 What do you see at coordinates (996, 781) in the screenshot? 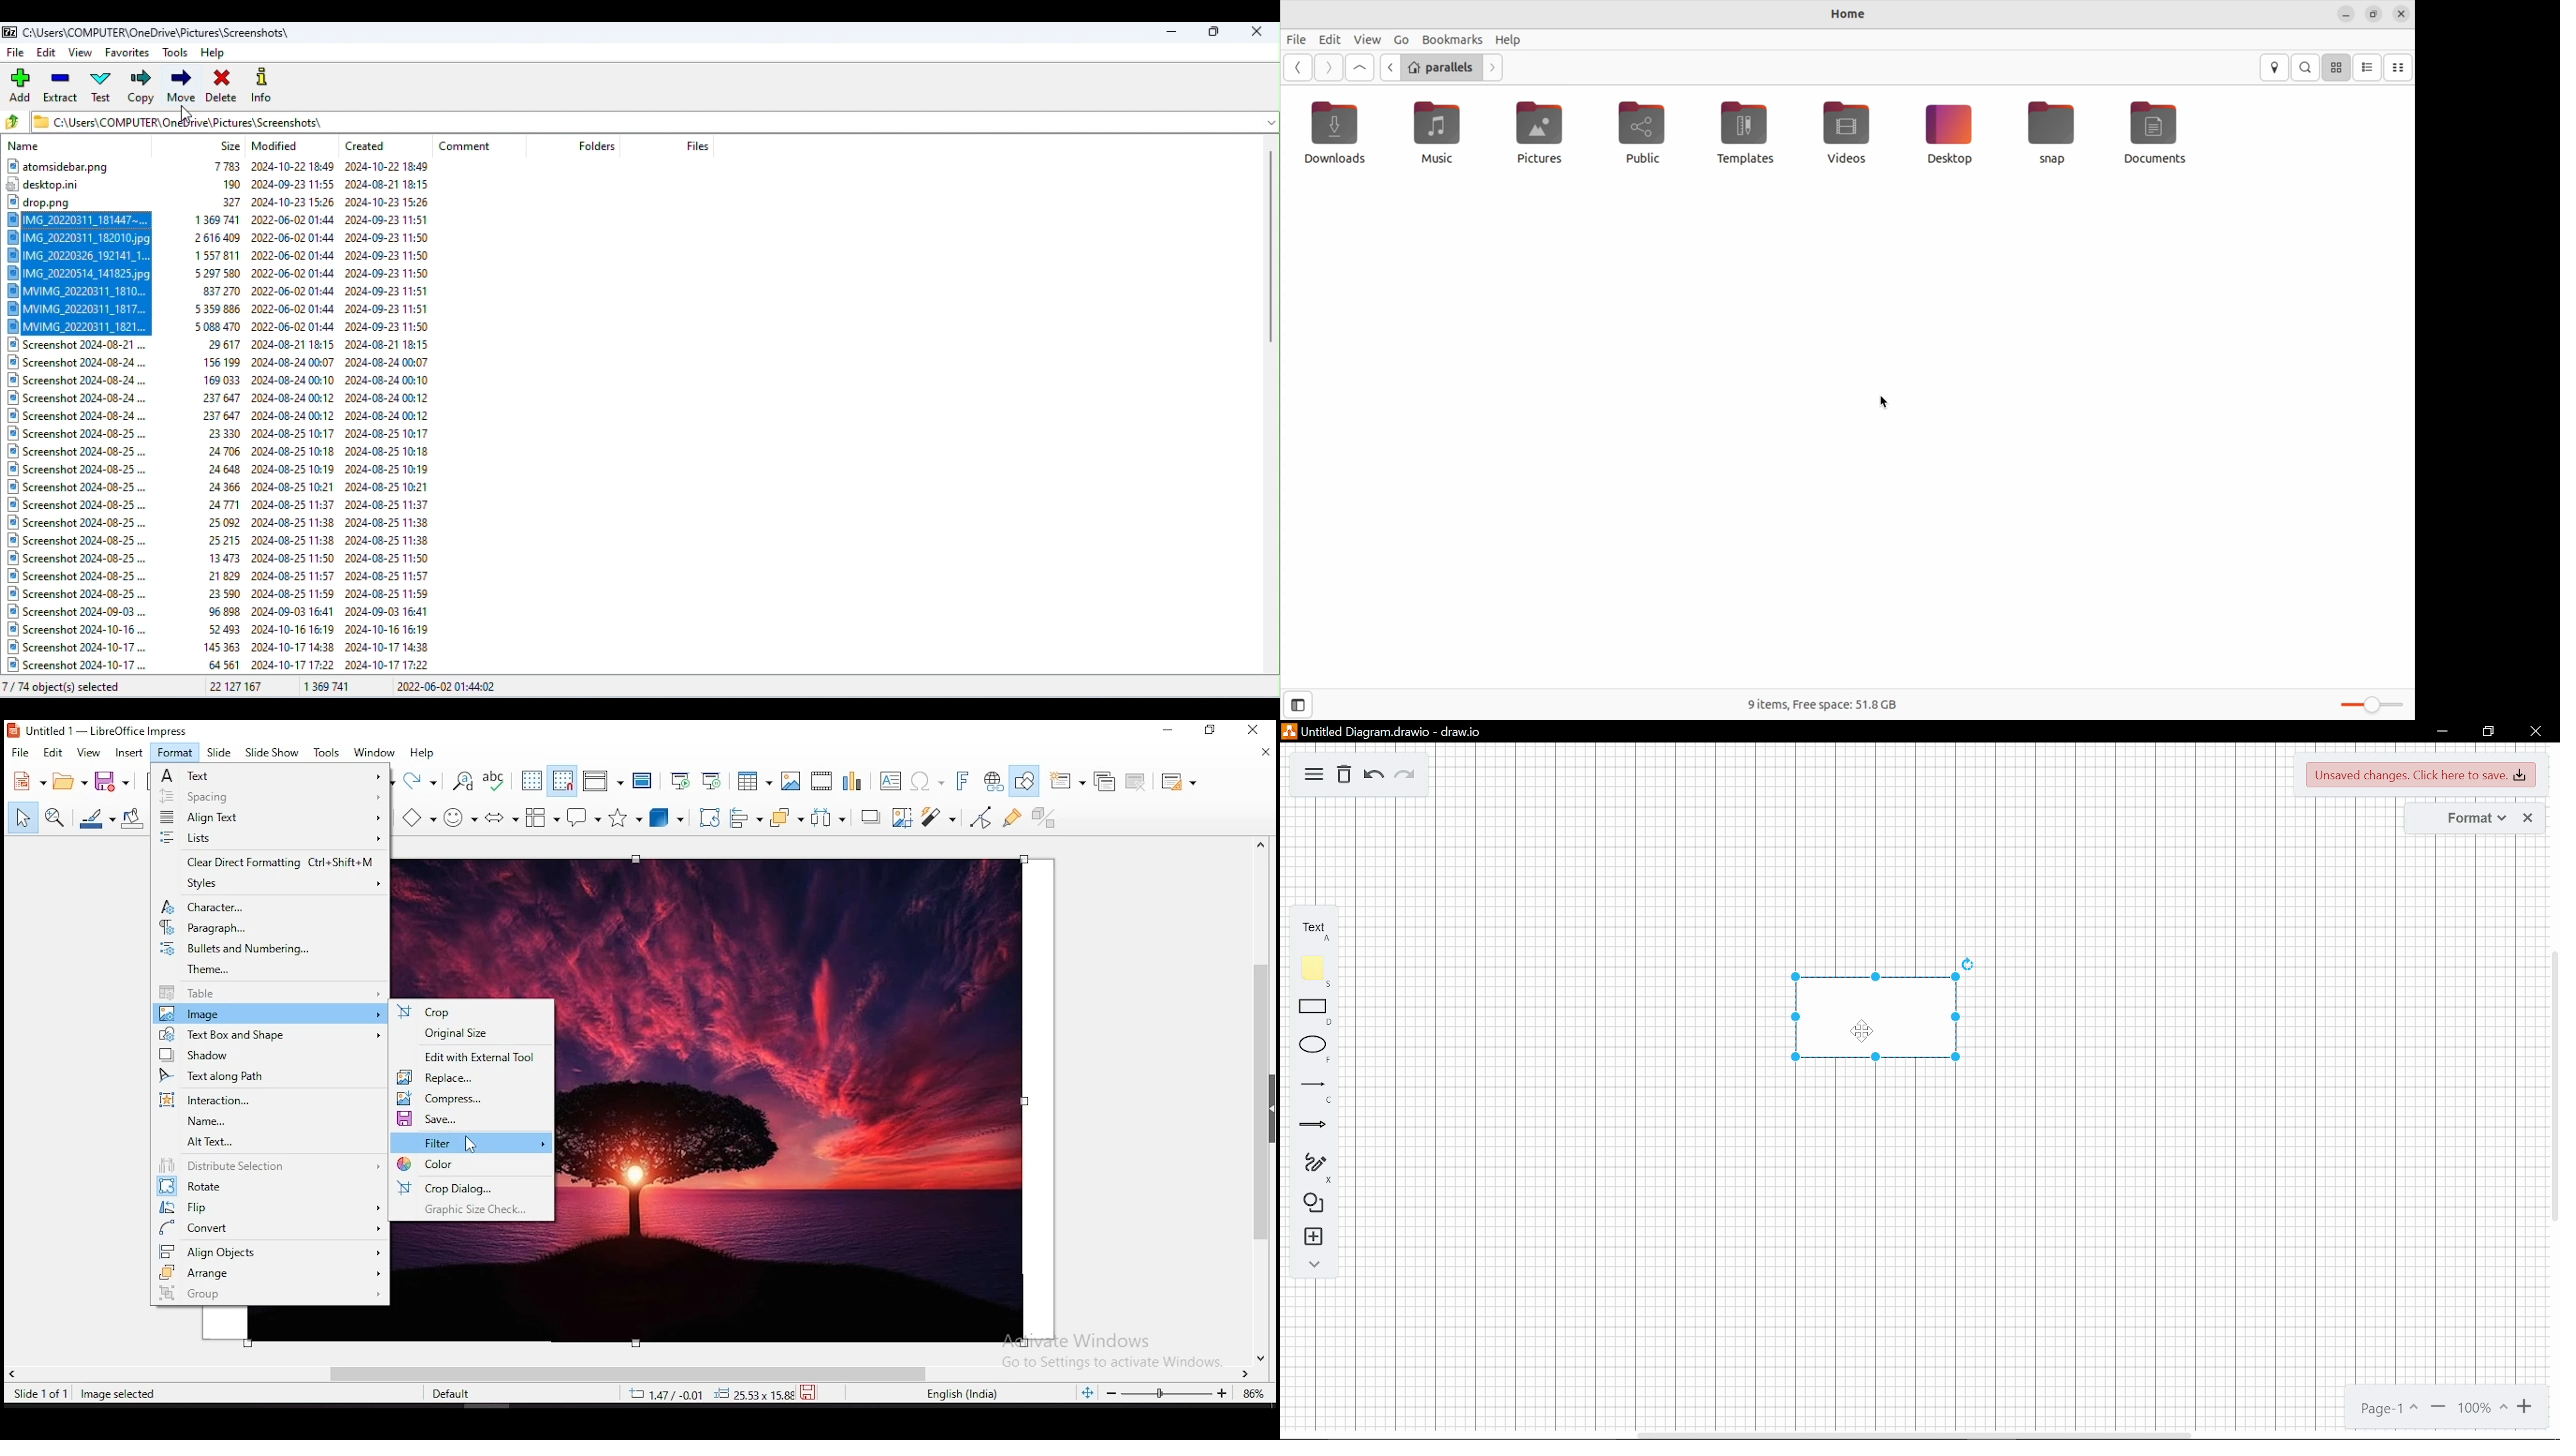
I see `insert hyperlink` at bounding box center [996, 781].